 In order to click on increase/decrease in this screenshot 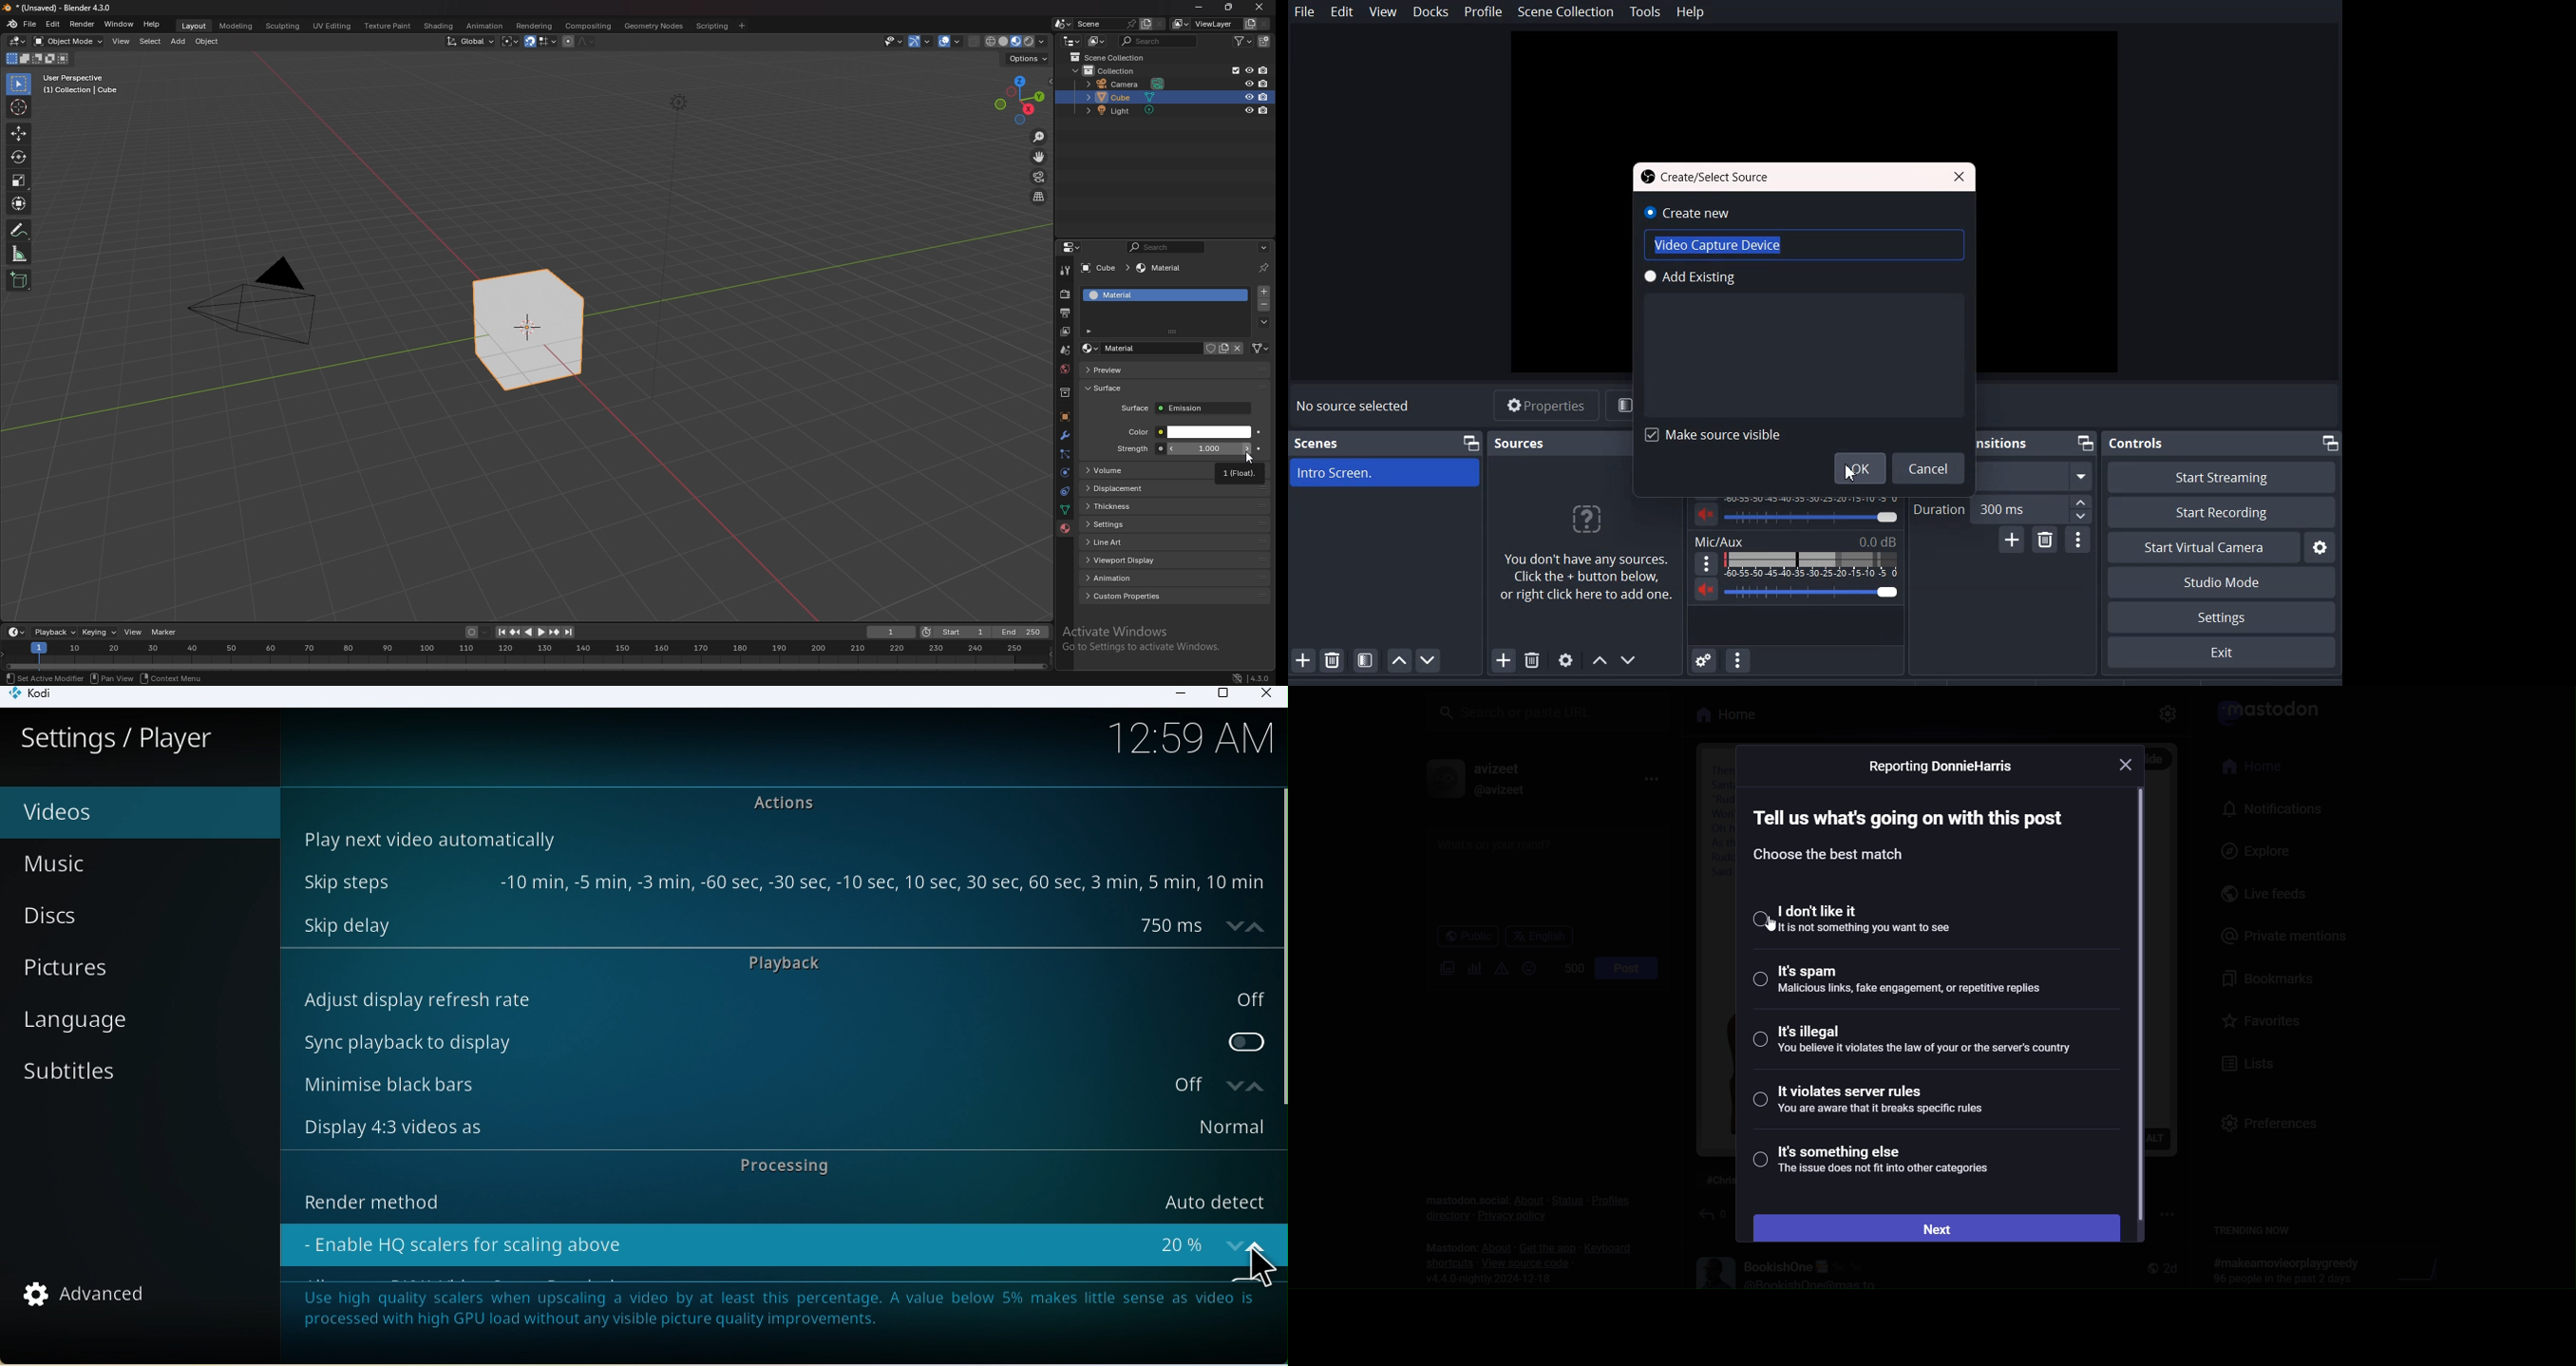, I will do `click(1241, 1085)`.